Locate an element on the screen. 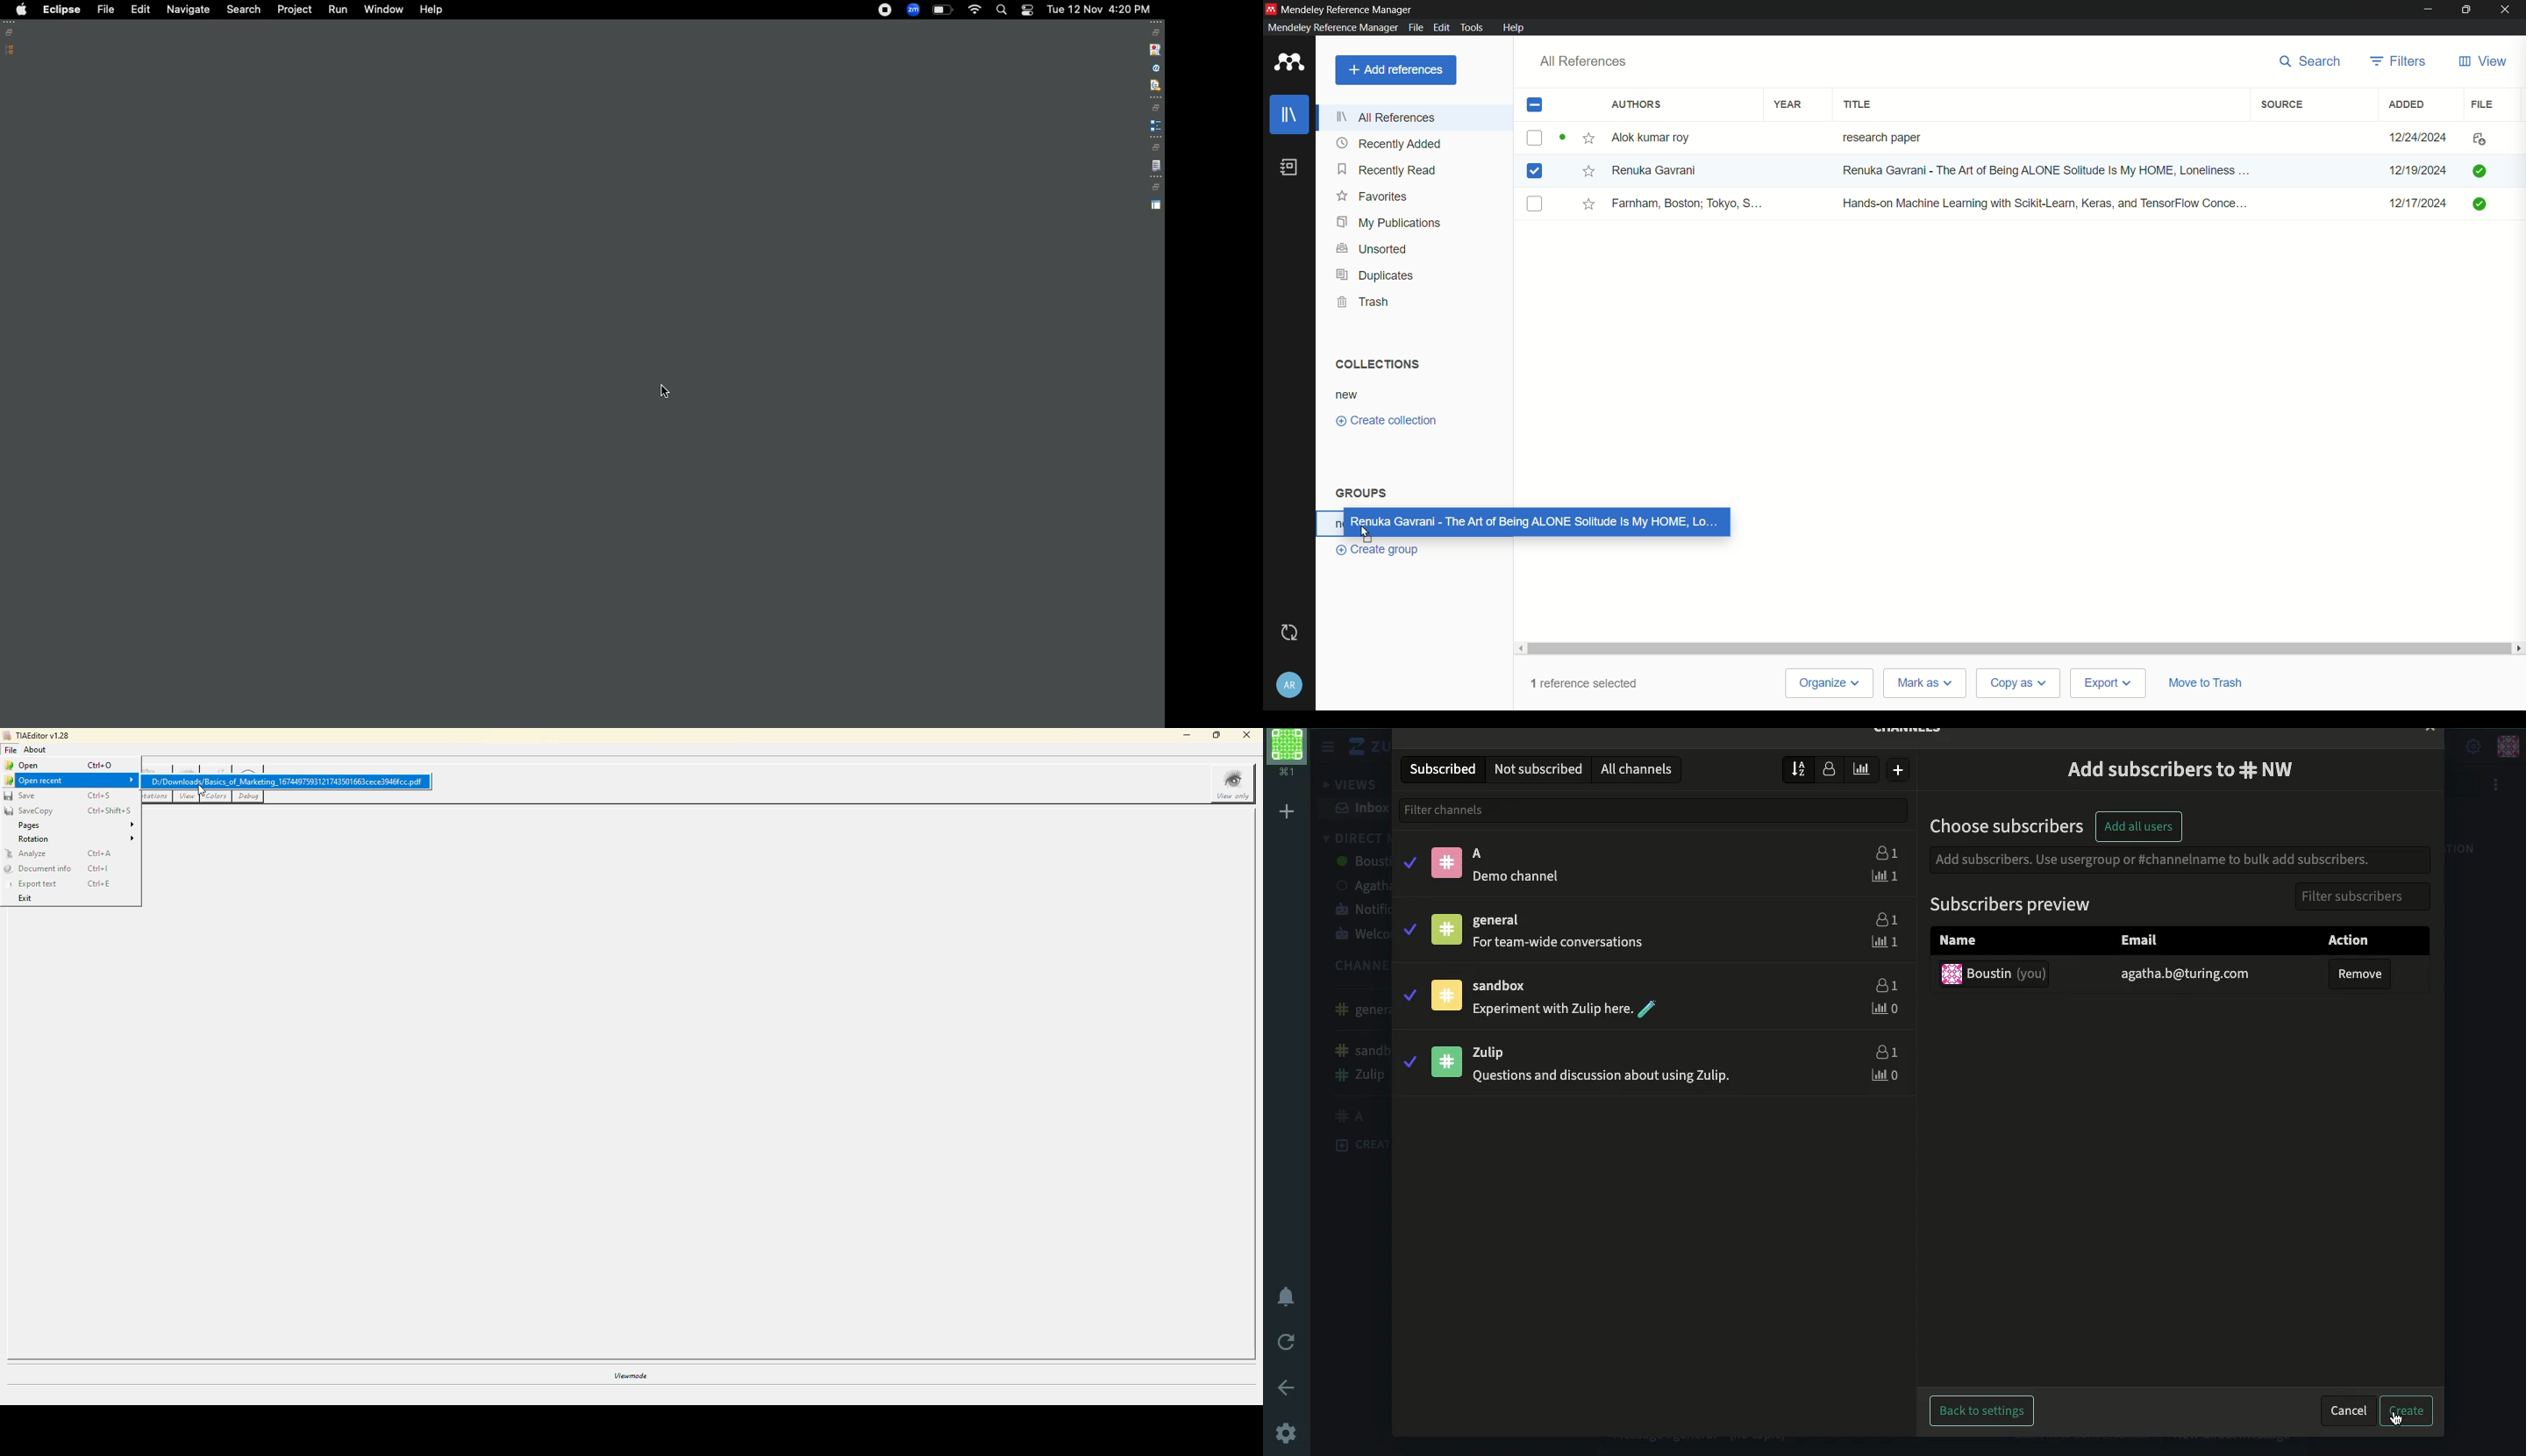 This screenshot has width=2548, height=1456. app name is located at coordinates (1330, 28).